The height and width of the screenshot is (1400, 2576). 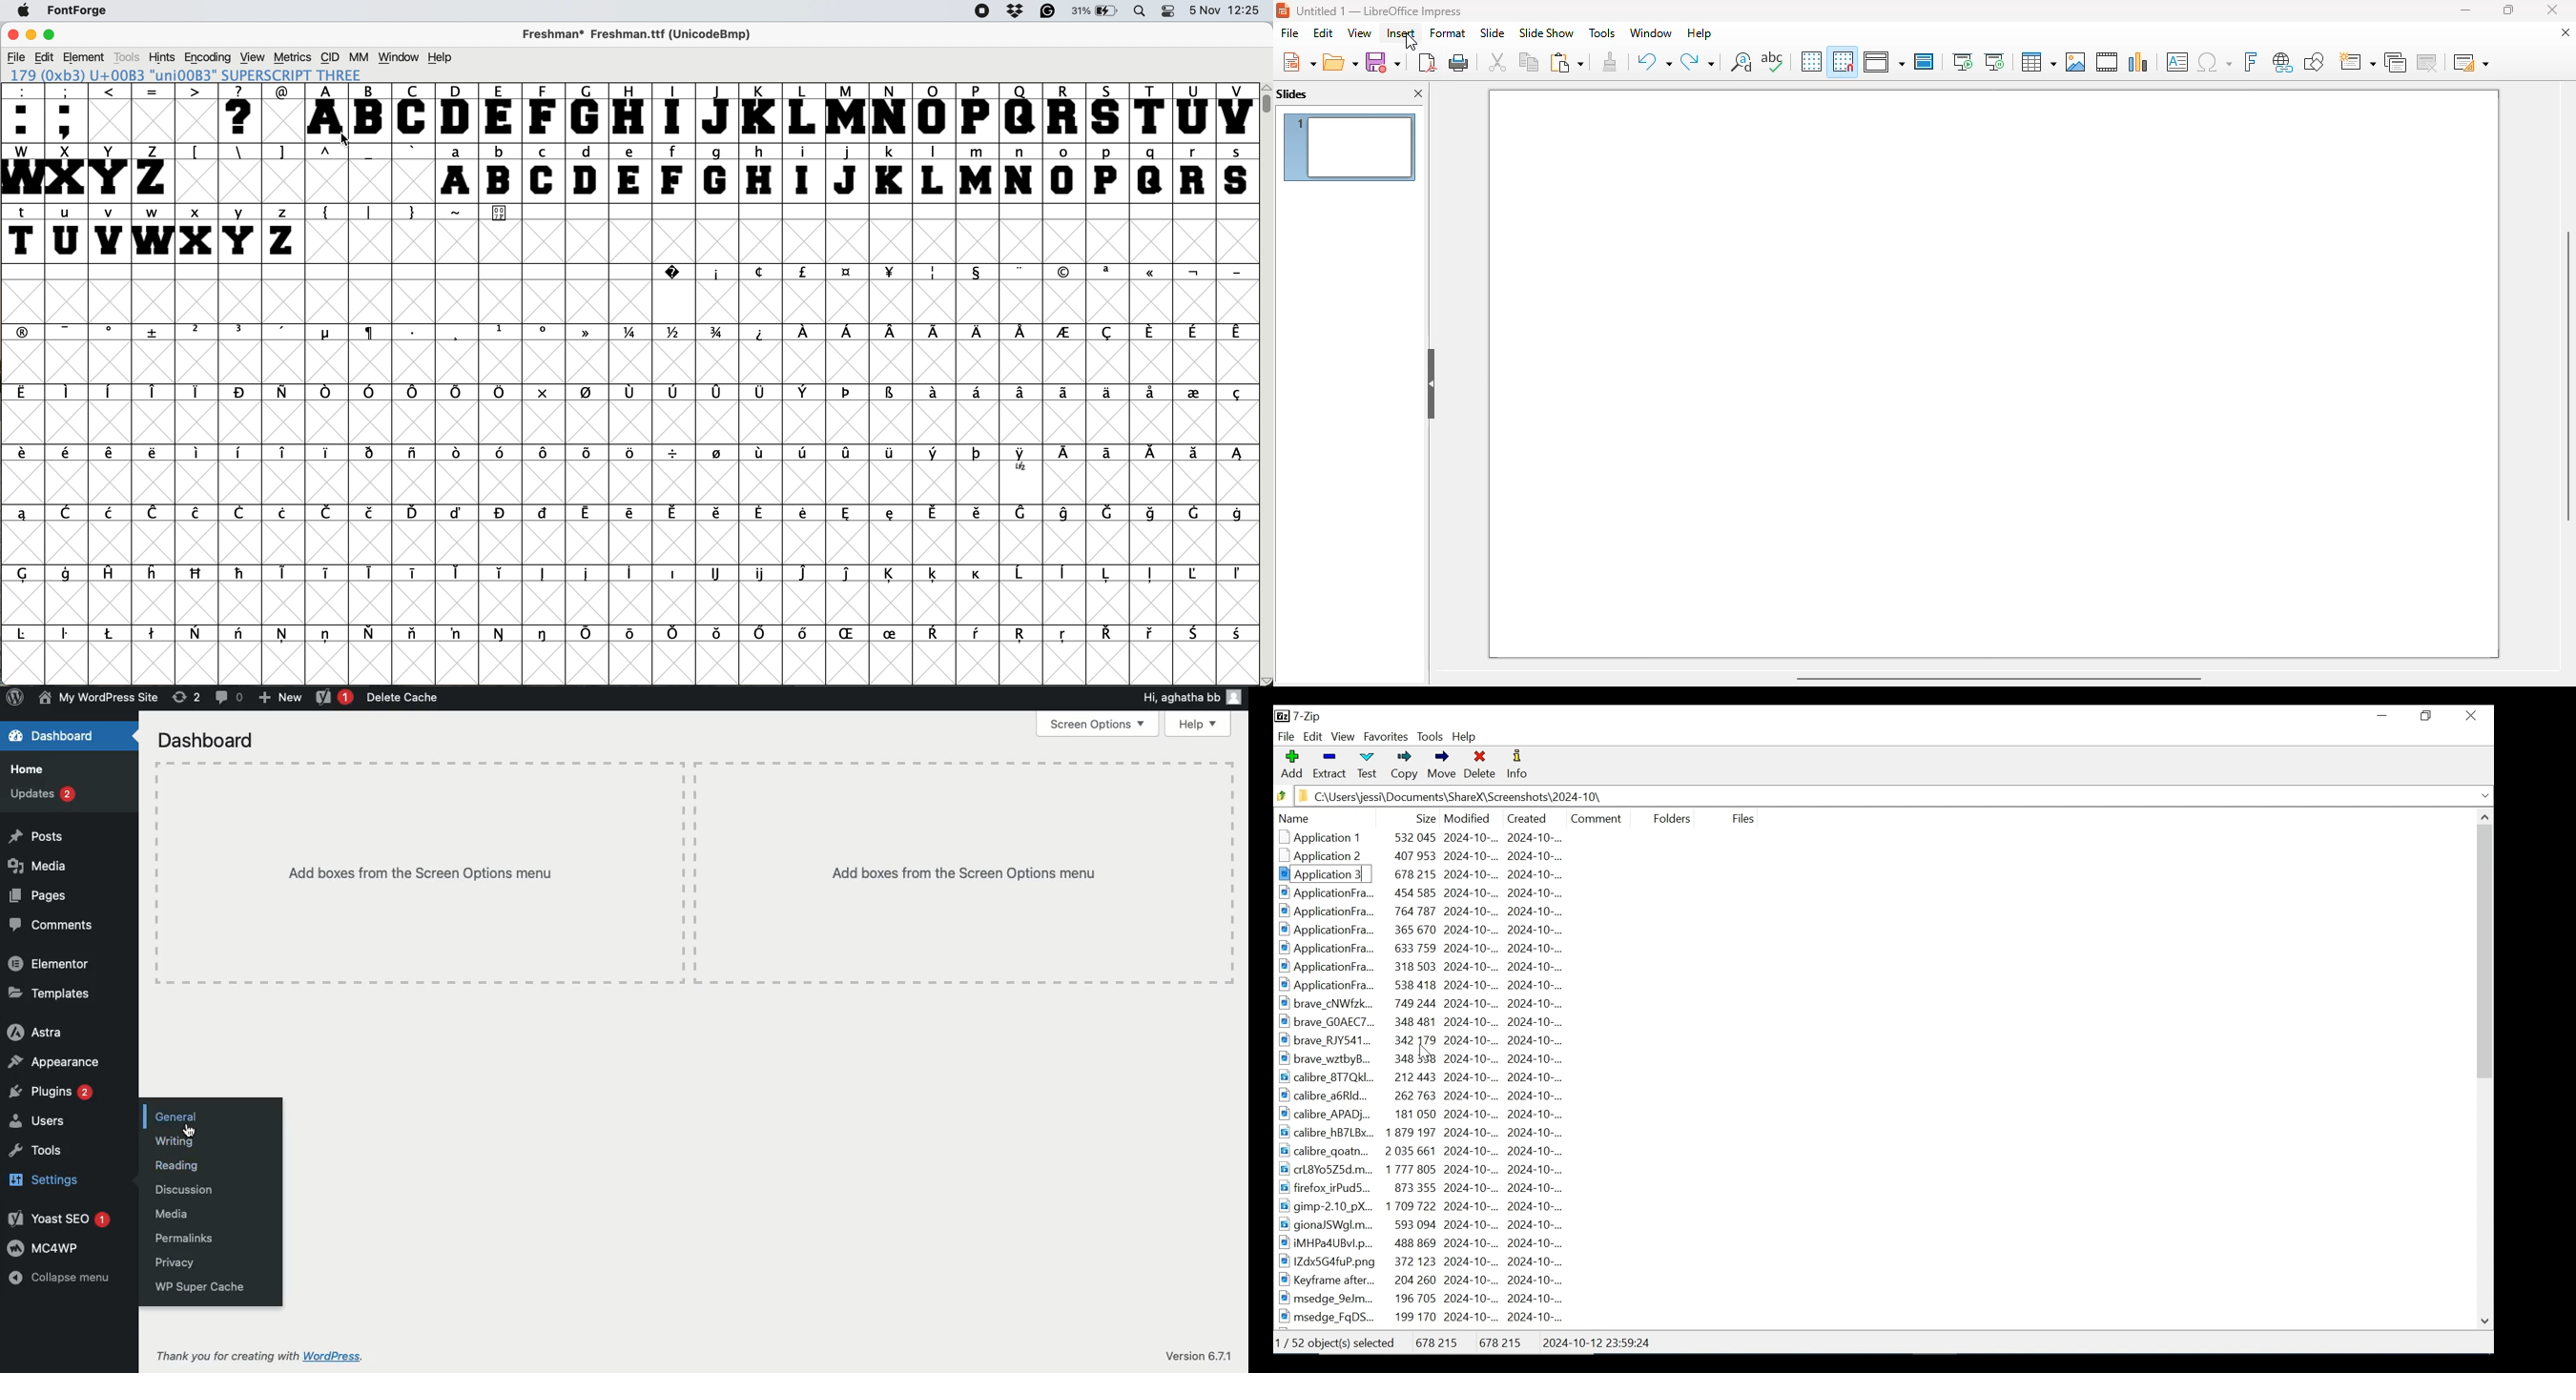 What do you see at coordinates (1152, 394) in the screenshot?
I see `symbol` at bounding box center [1152, 394].